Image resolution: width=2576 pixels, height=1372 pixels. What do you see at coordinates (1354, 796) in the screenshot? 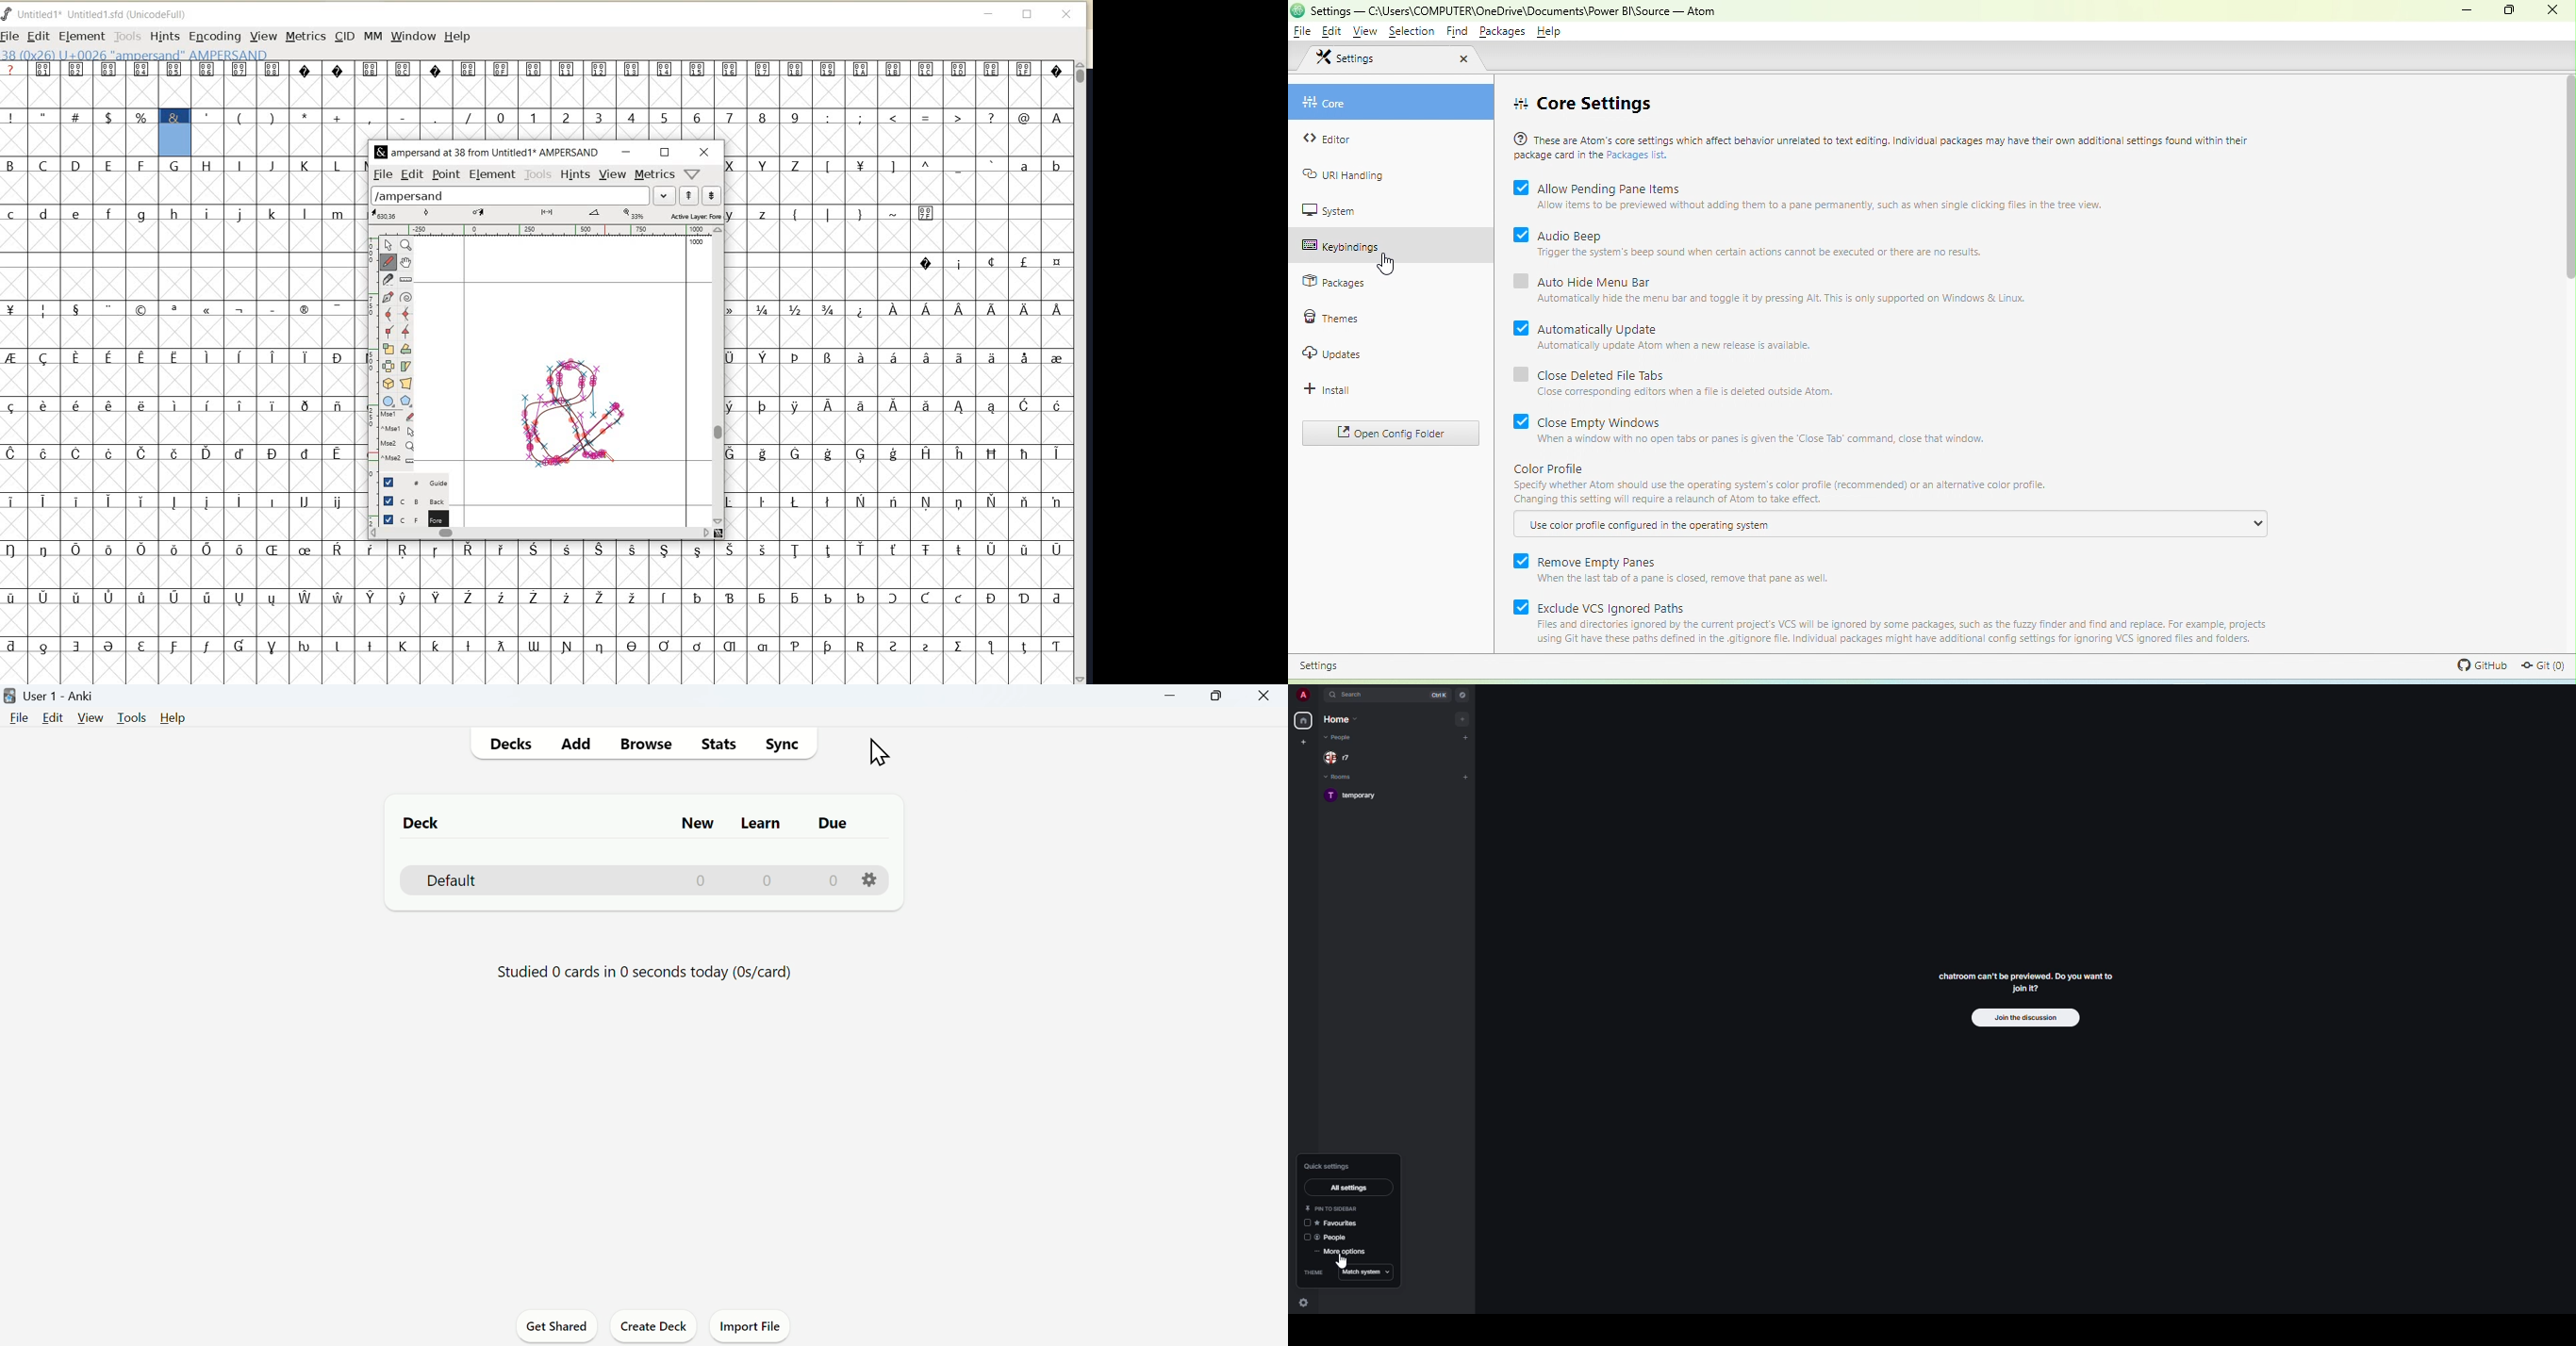
I see `room` at bounding box center [1354, 796].